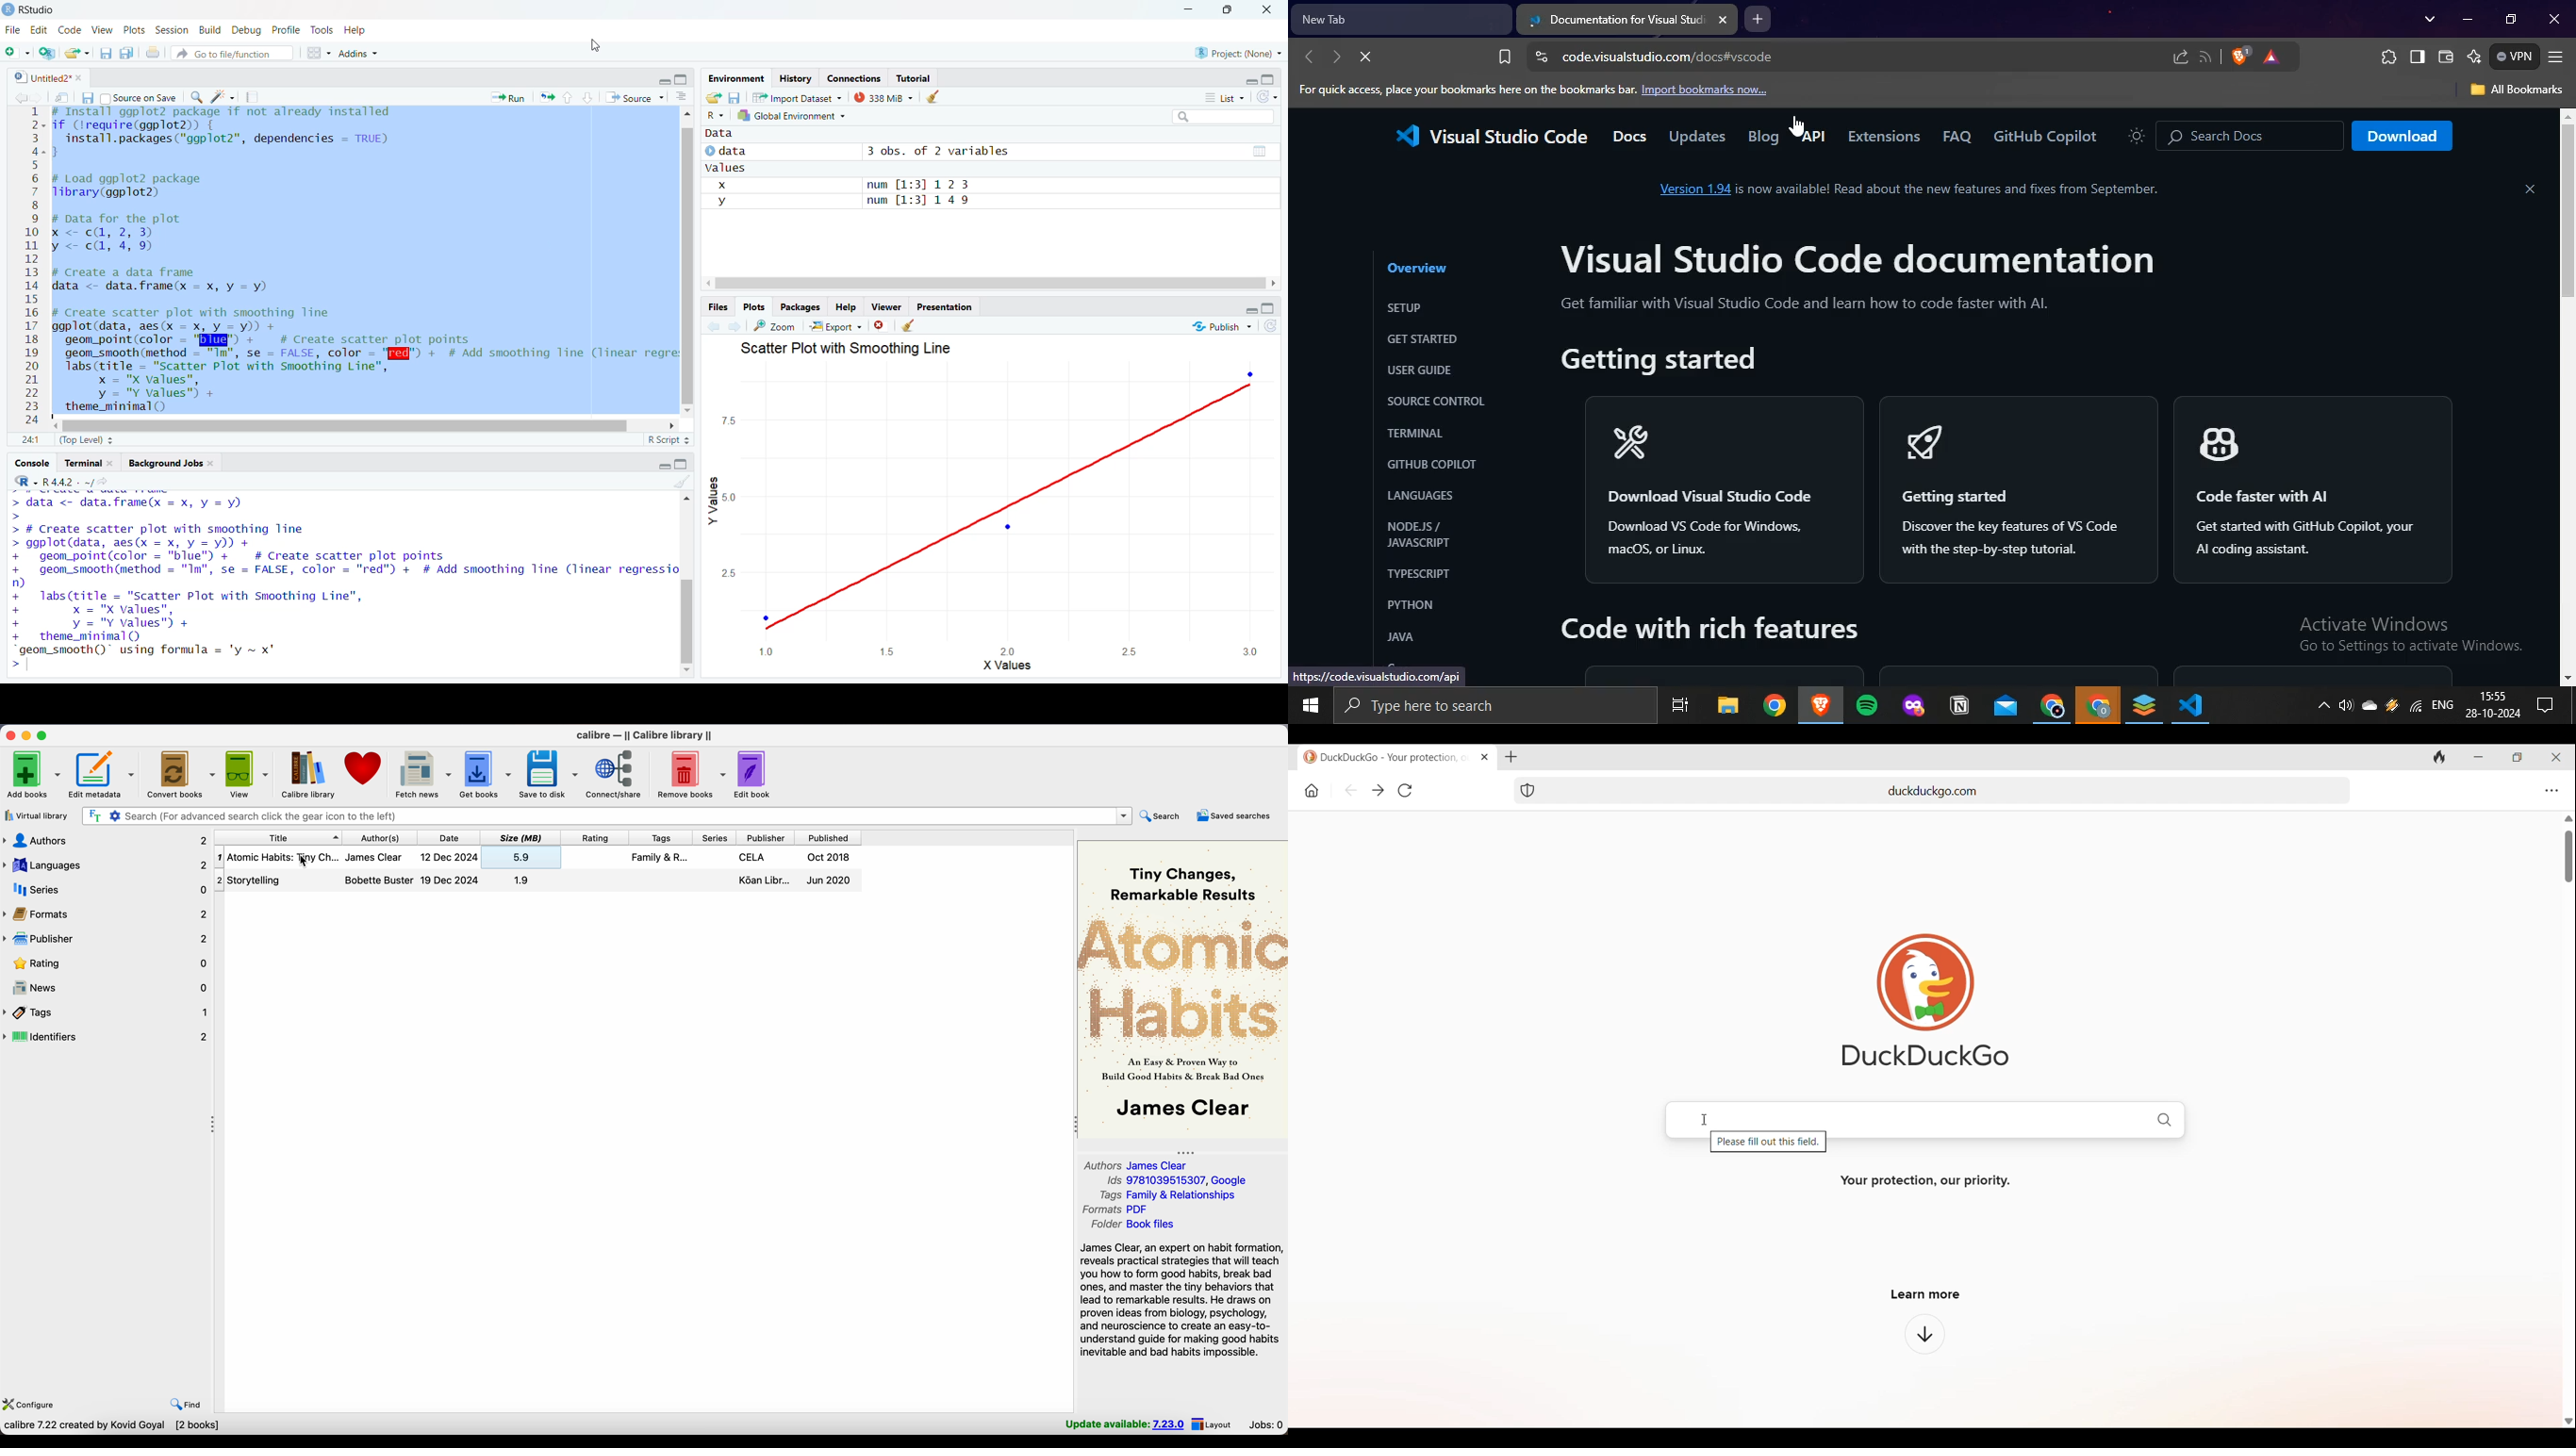  Describe the element at coordinates (1230, 118) in the screenshot. I see `search bar` at that location.